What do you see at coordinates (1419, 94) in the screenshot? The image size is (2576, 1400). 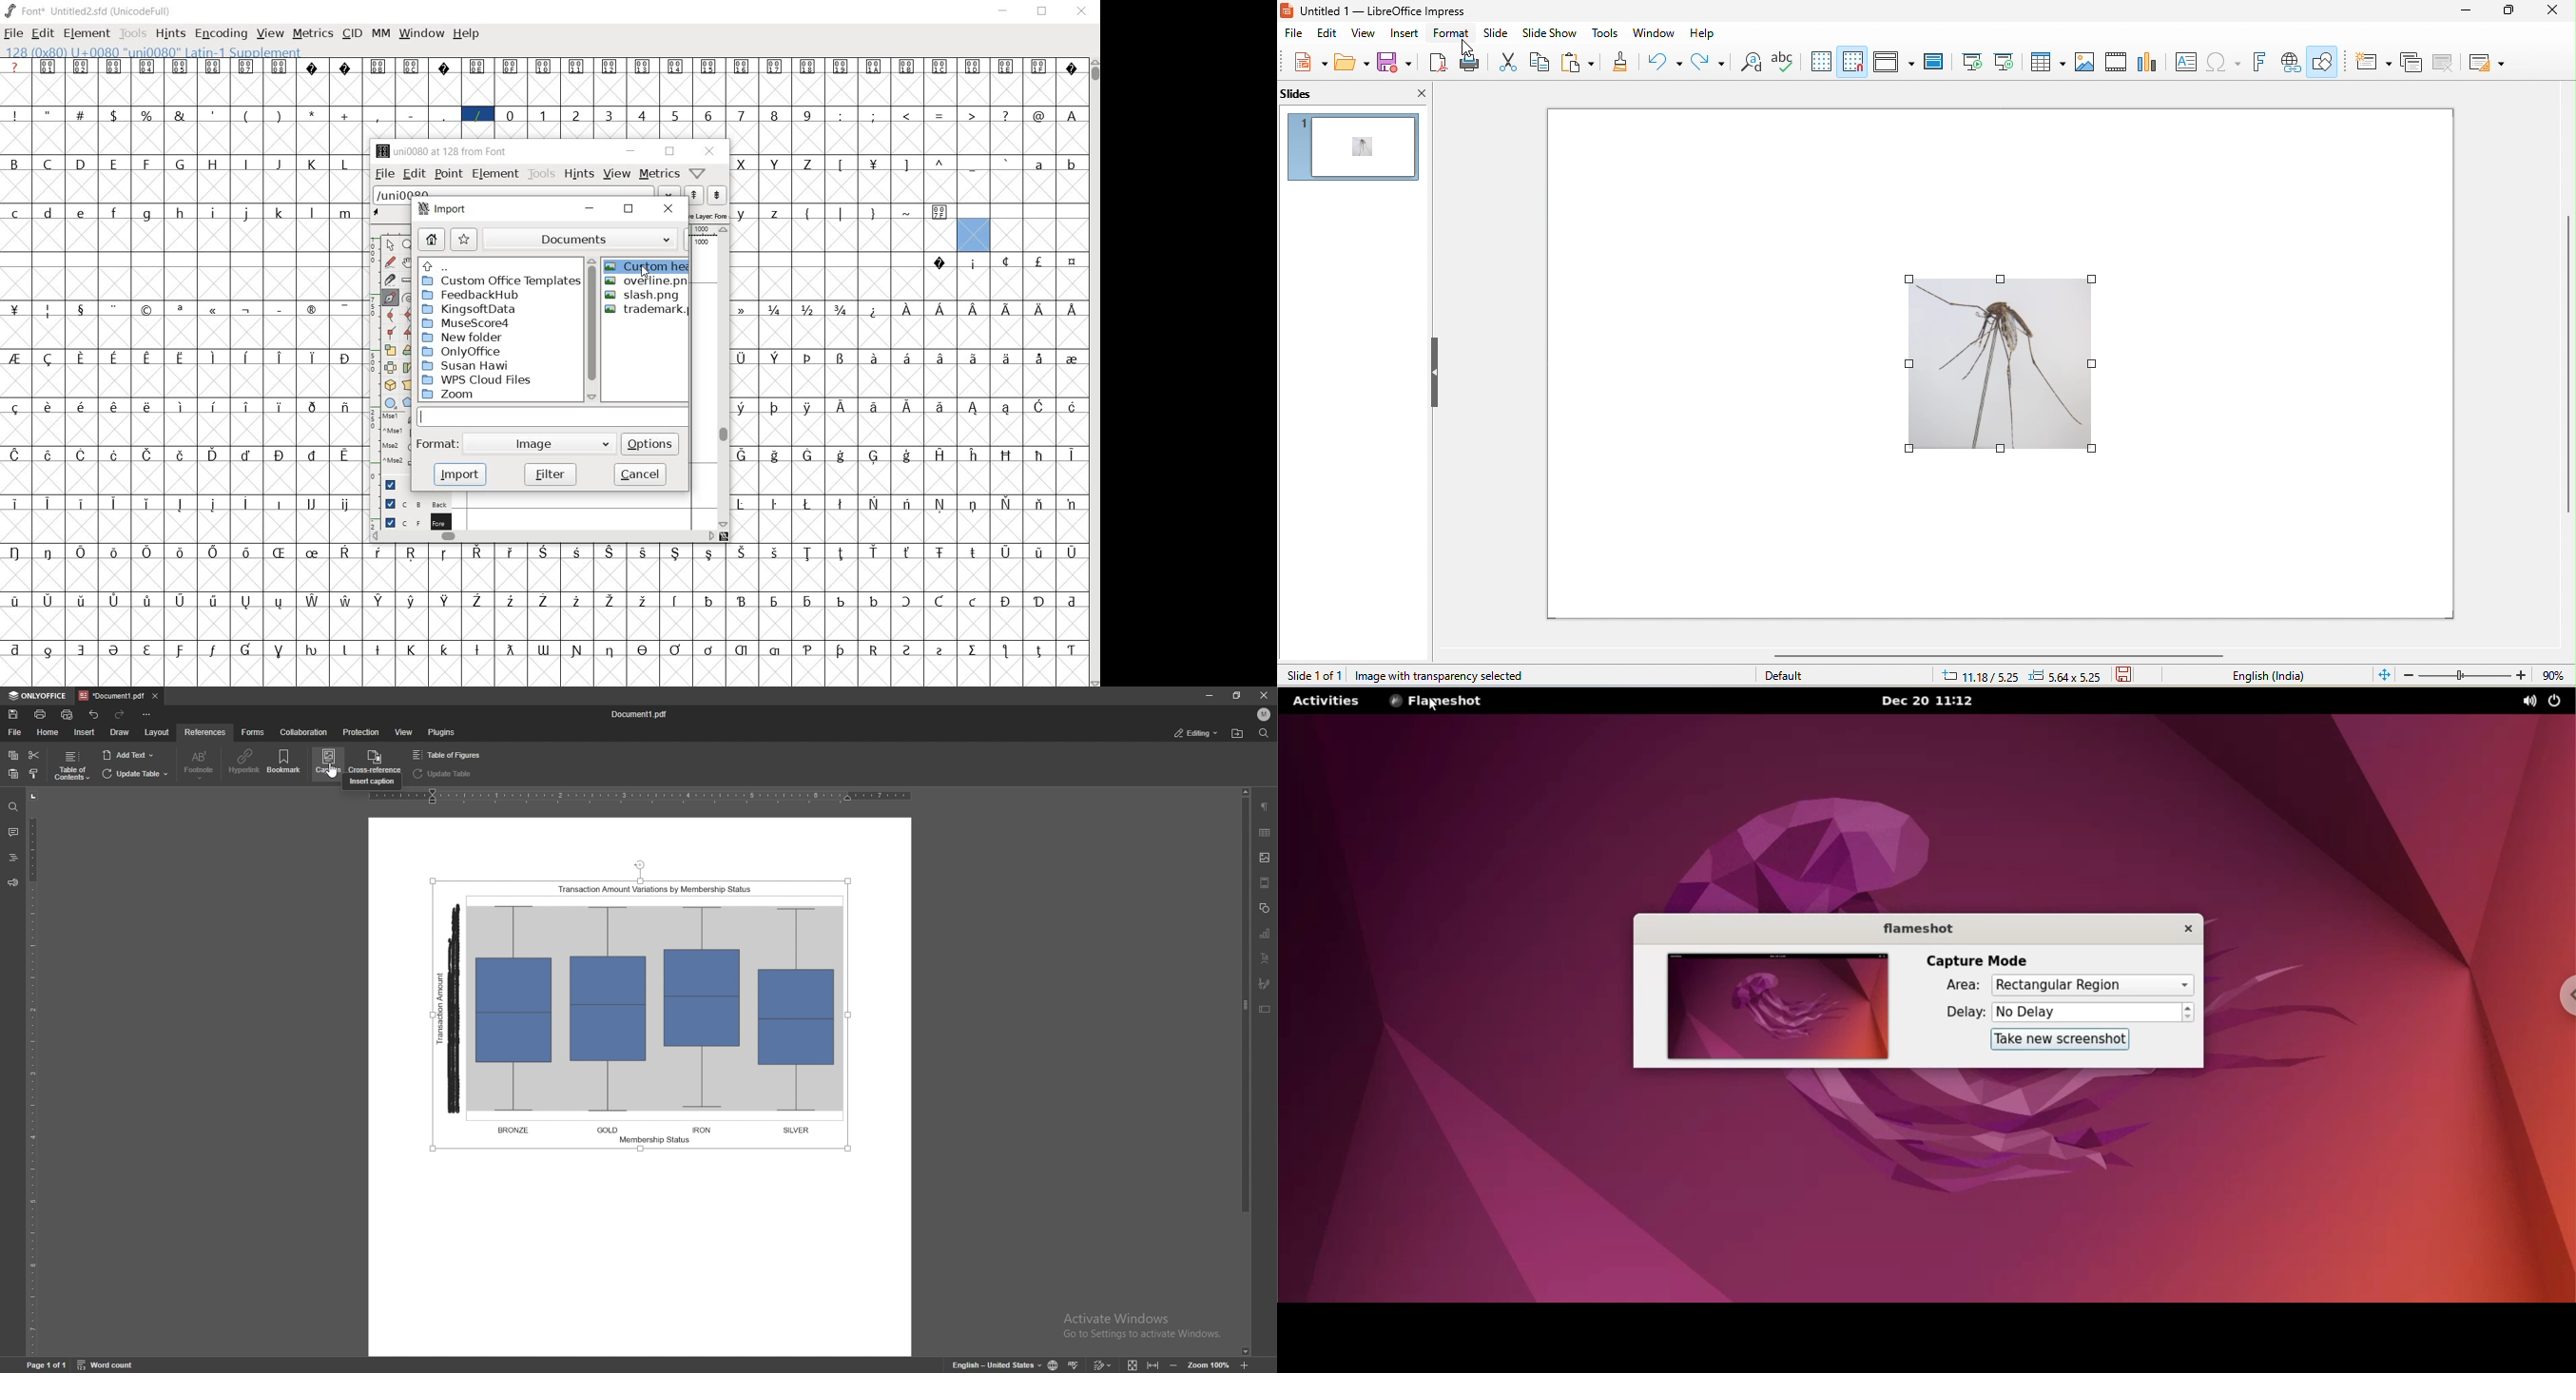 I see `close` at bounding box center [1419, 94].